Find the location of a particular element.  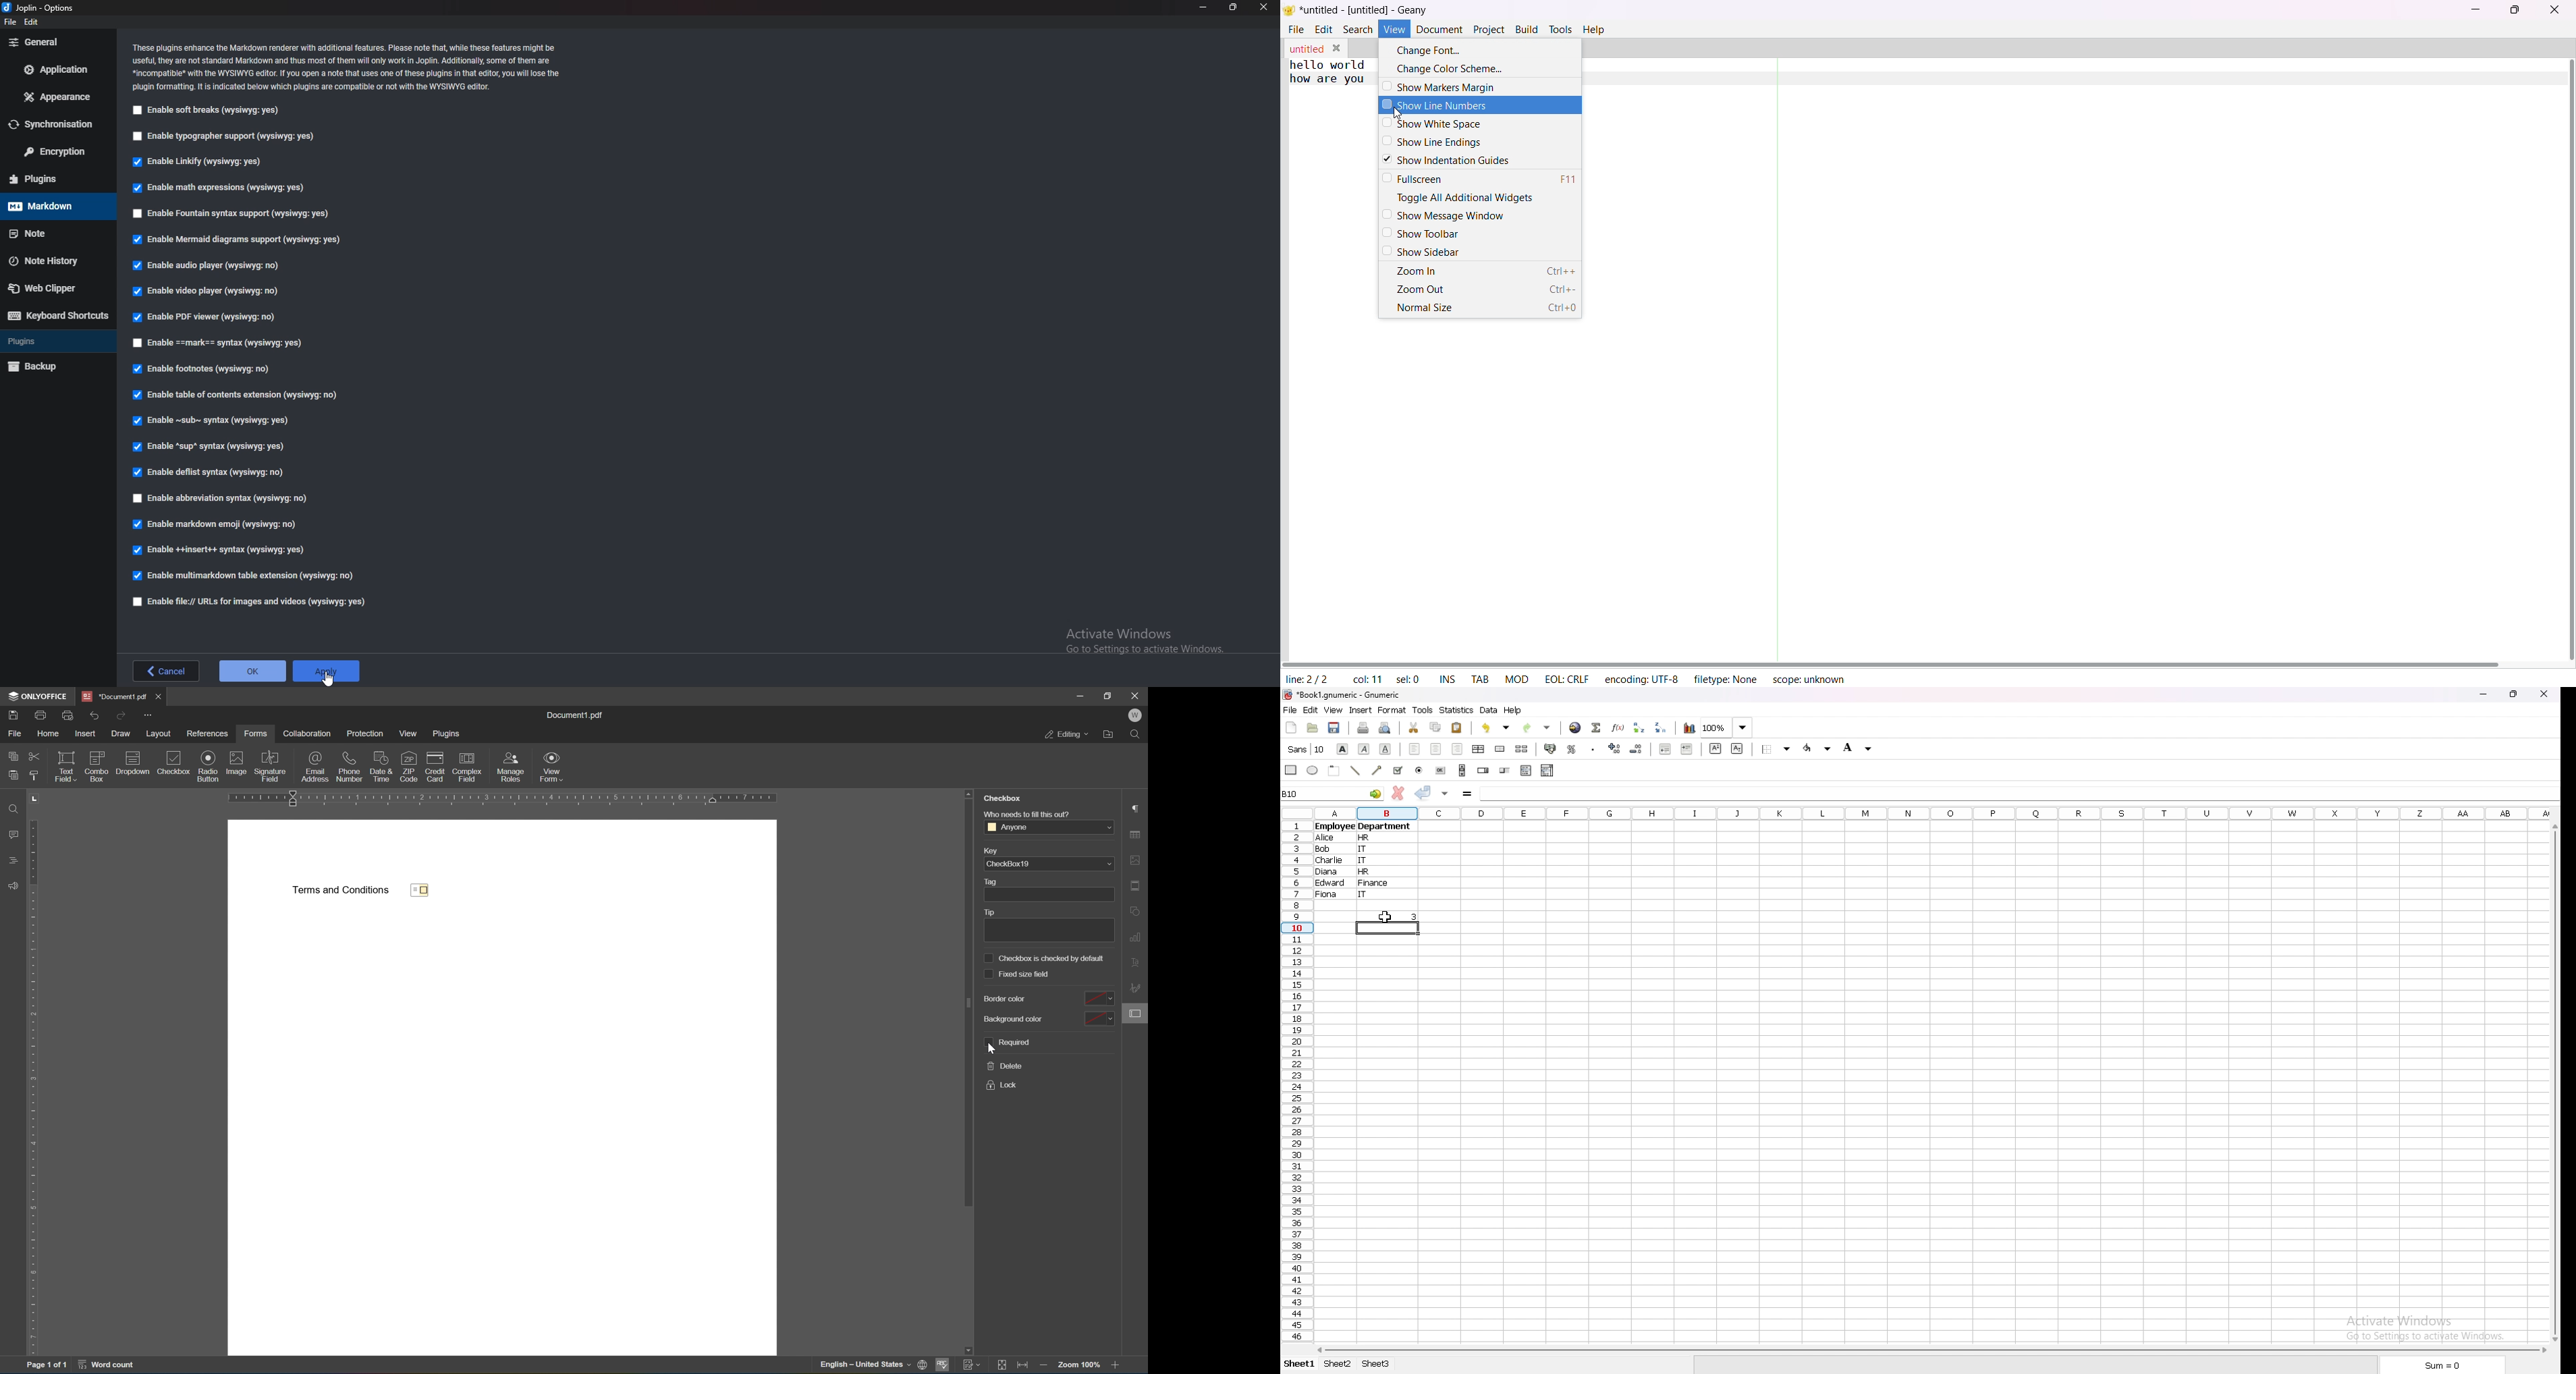

enable deflist syntax is located at coordinates (209, 472).